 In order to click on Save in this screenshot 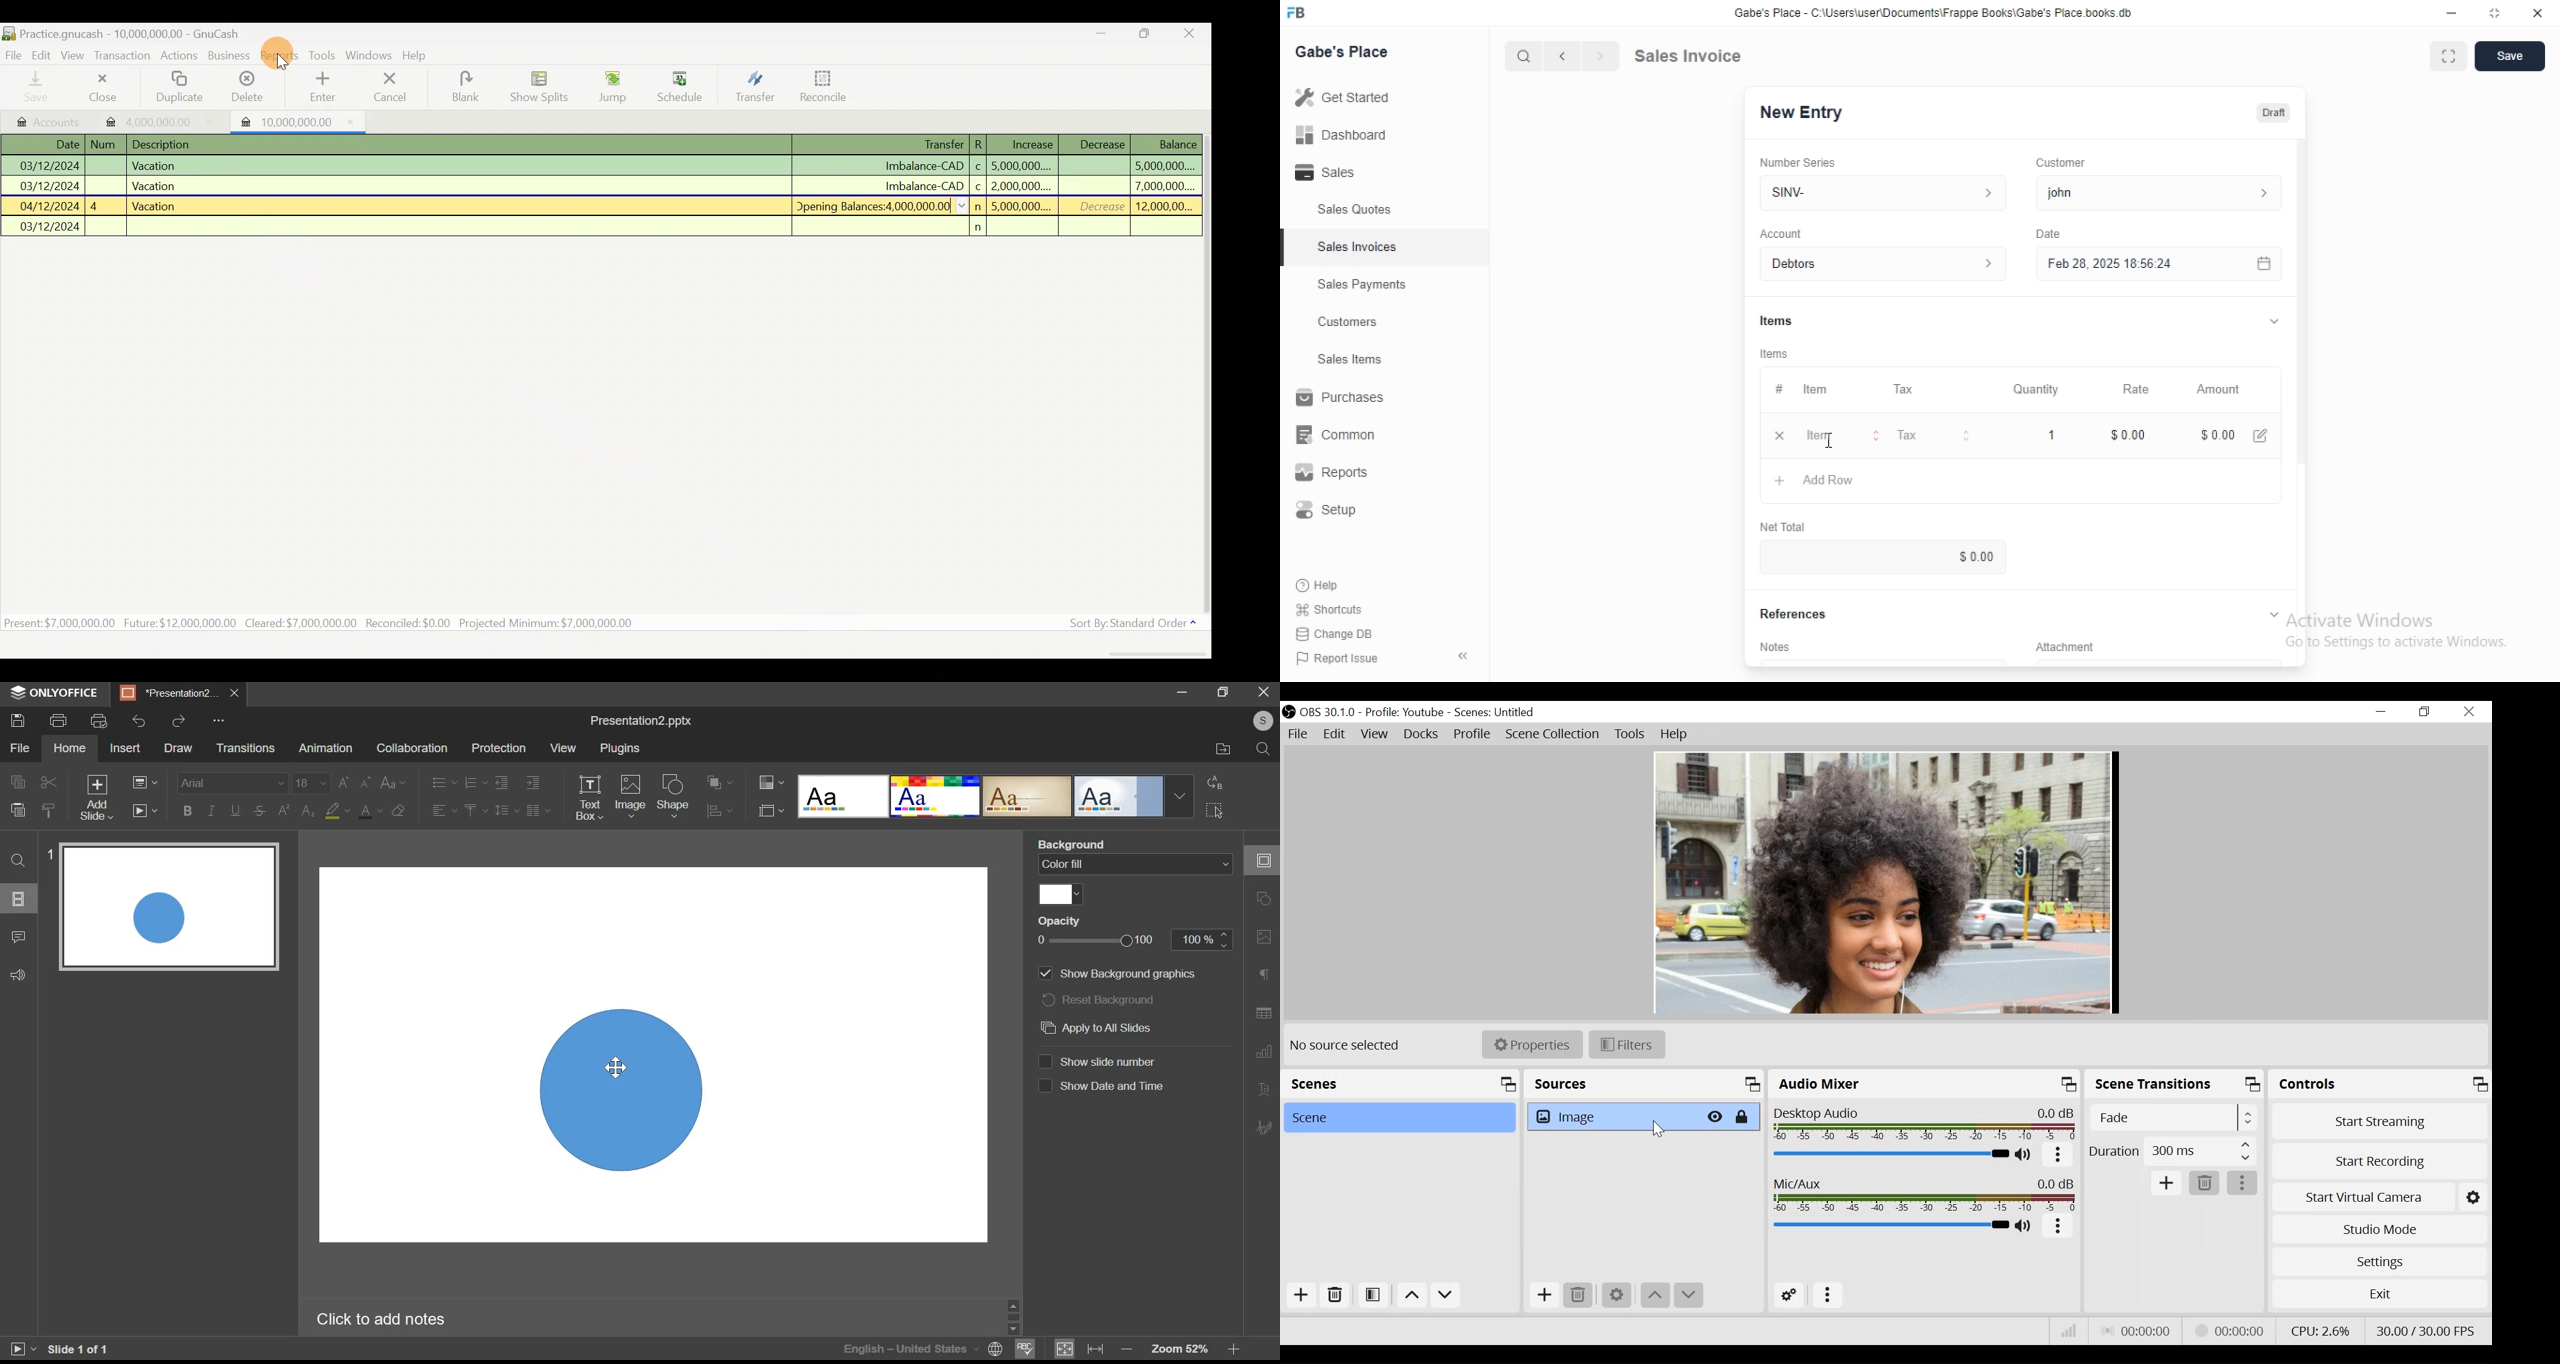, I will do `click(37, 89)`.